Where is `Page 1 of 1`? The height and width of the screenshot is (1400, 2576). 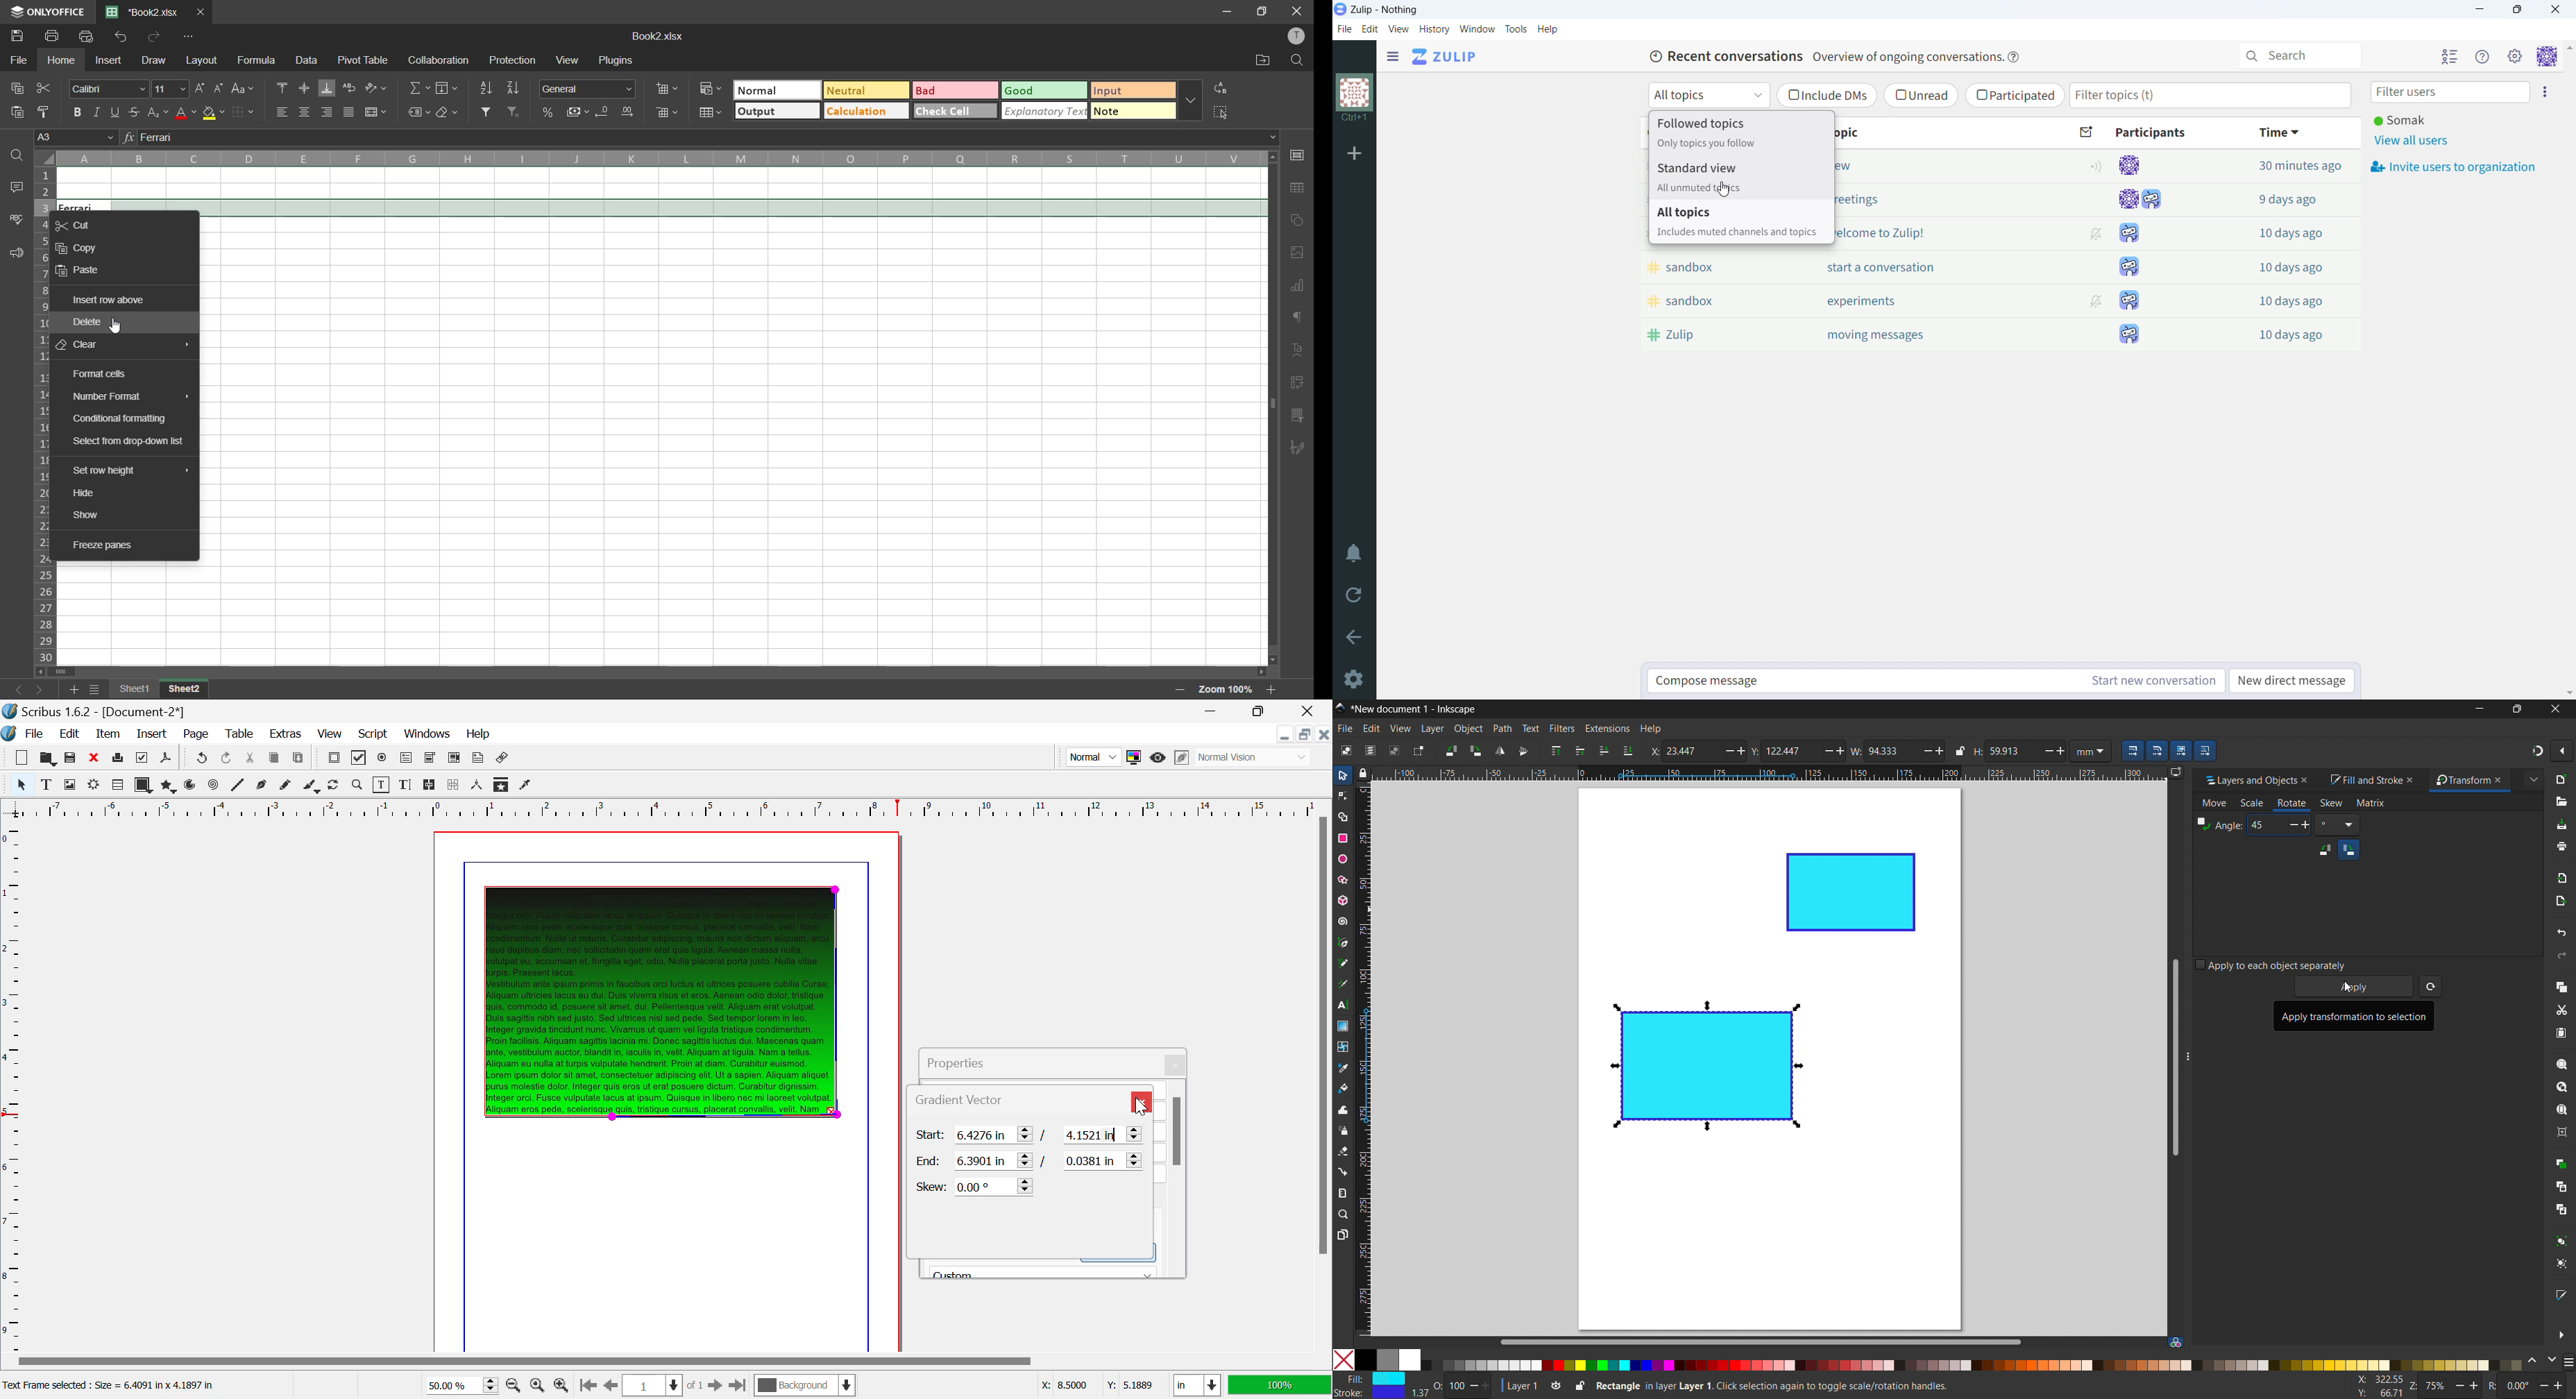
Page 1 of 1 is located at coordinates (661, 1385).